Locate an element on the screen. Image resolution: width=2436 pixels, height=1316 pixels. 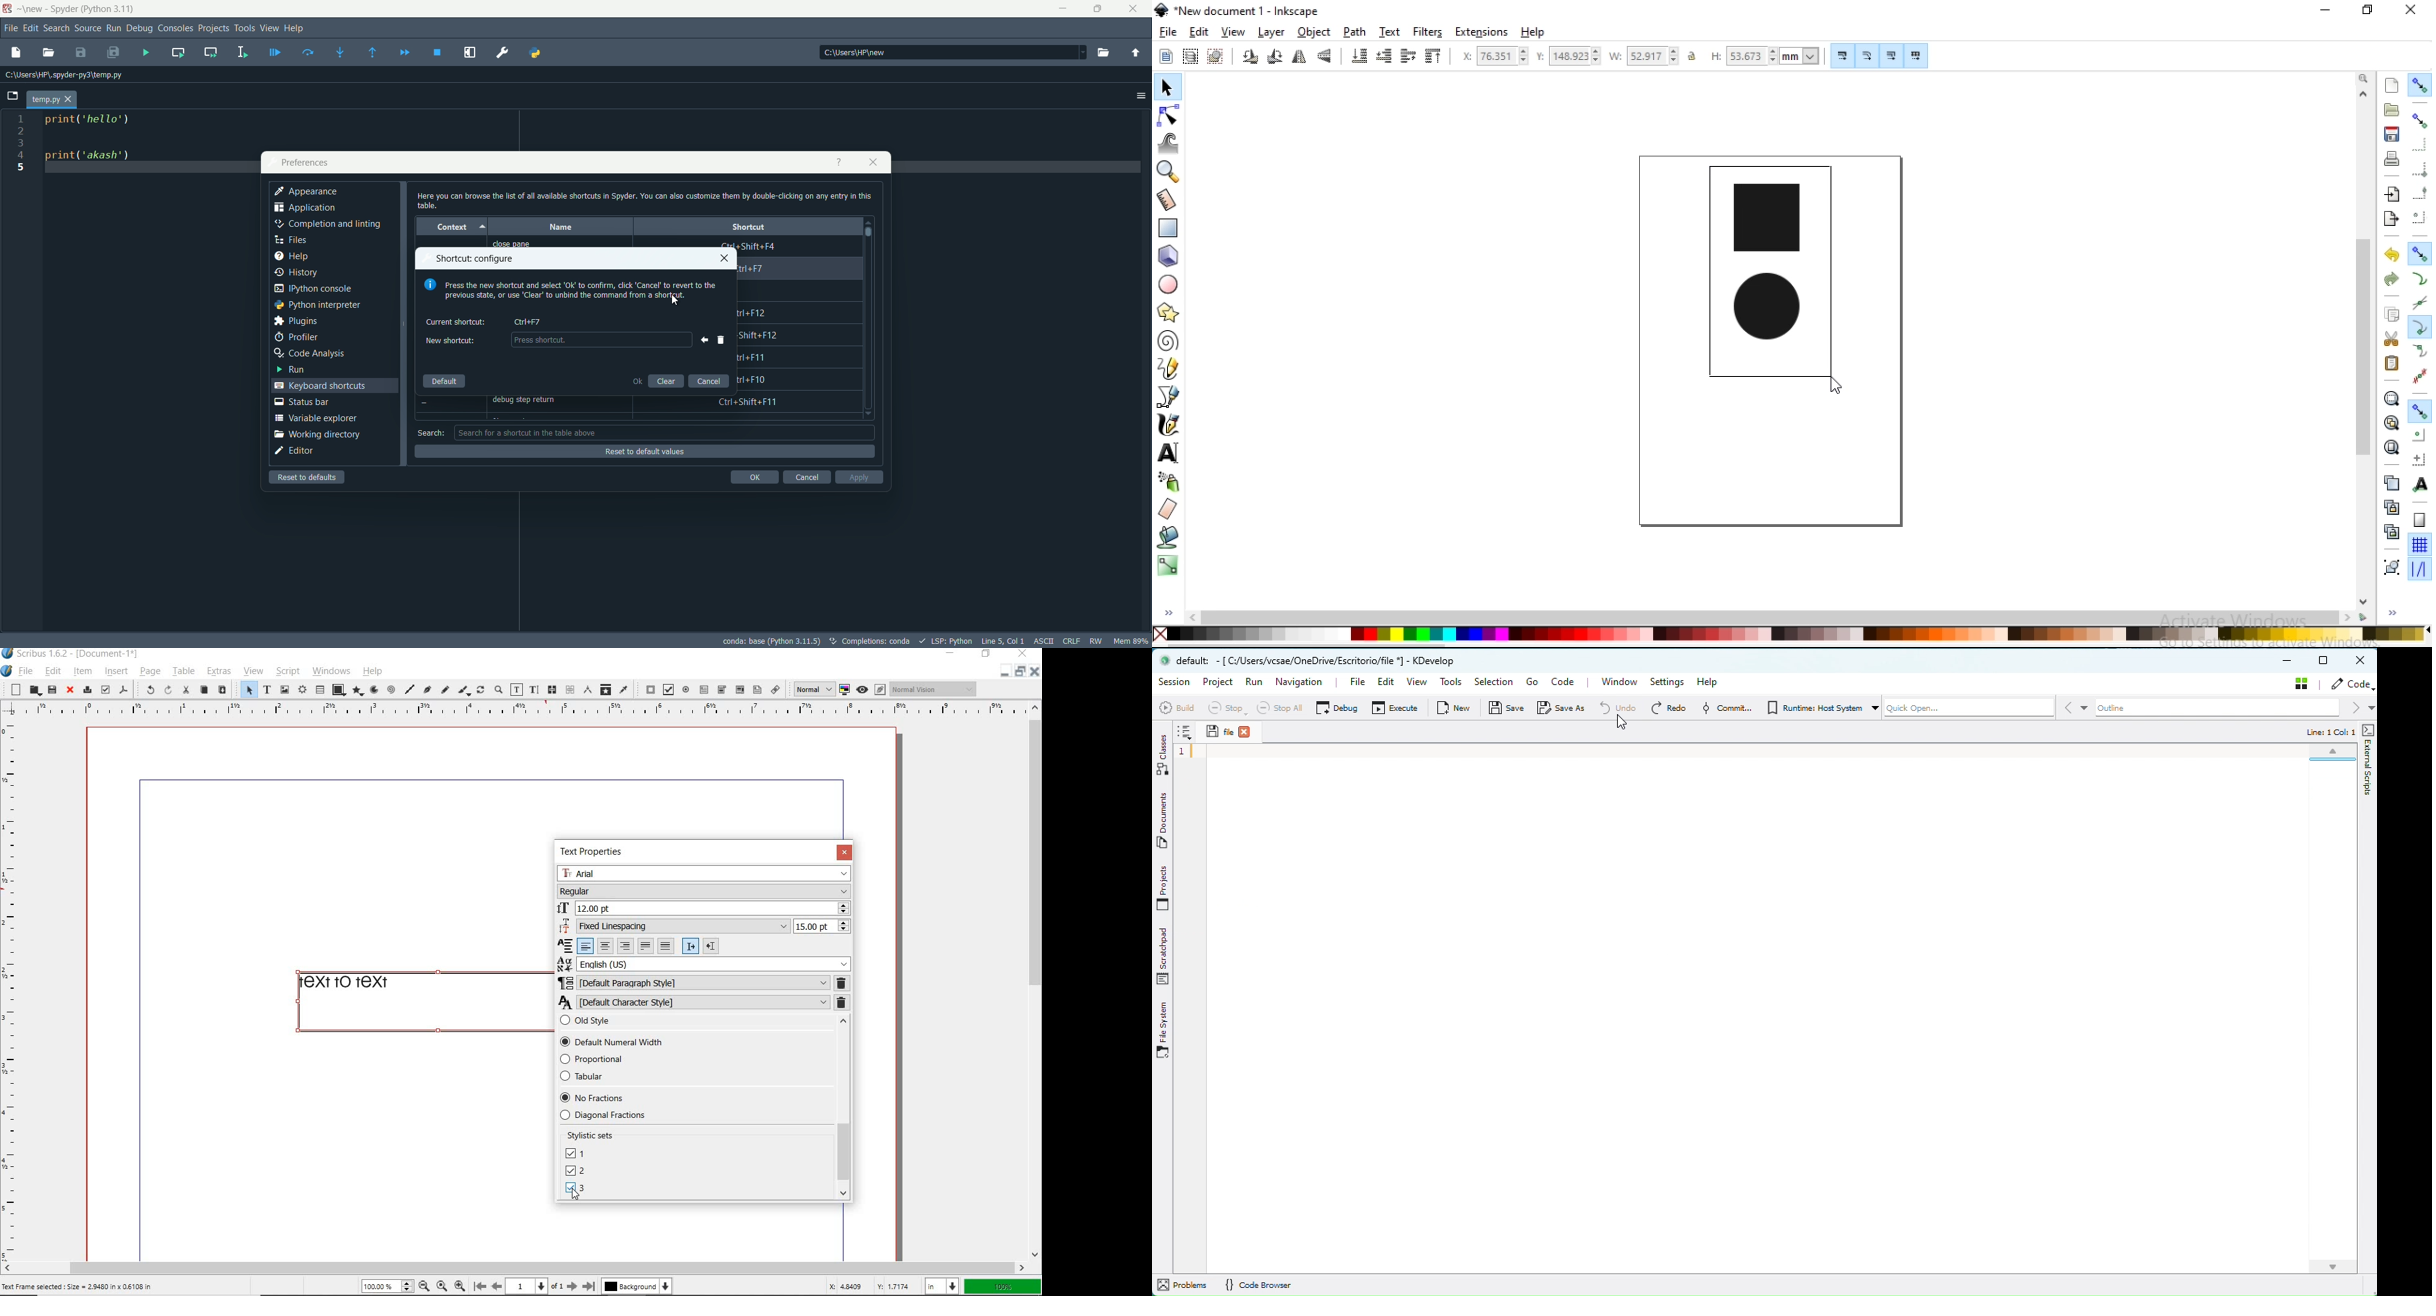
Scribus 1.6.2 - [Document-1*] is located at coordinates (74, 655).